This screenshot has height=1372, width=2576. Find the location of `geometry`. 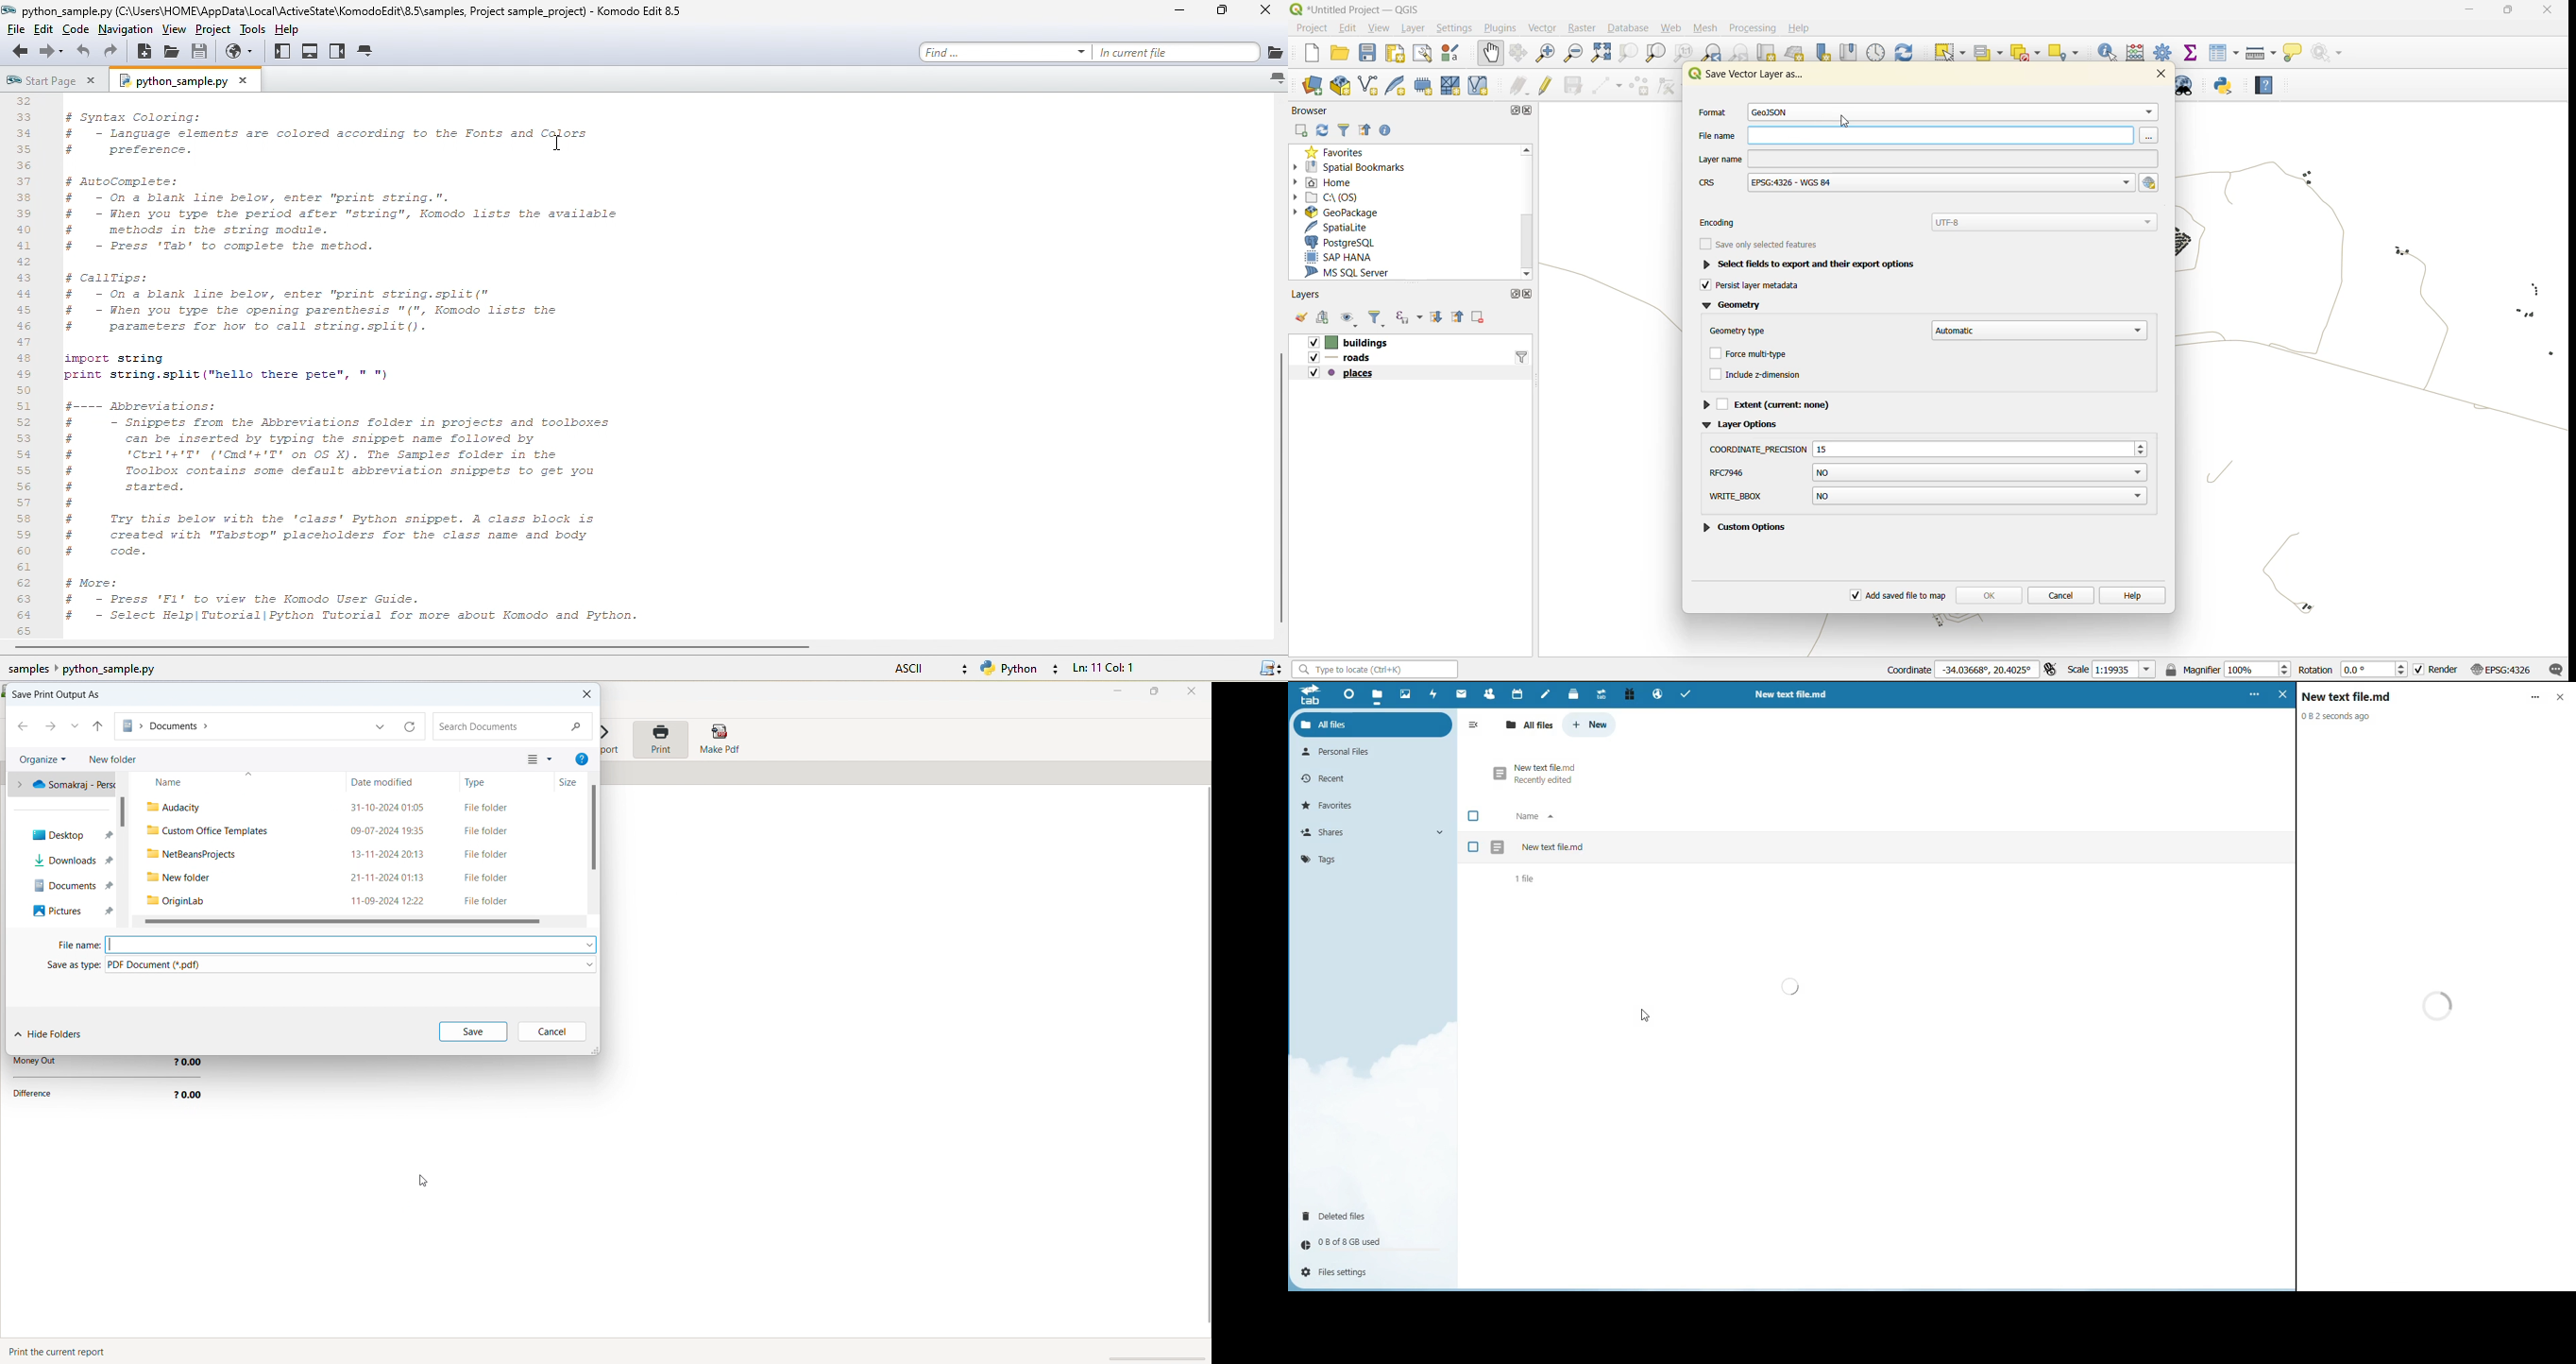

geometry is located at coordinates (1737, 306).